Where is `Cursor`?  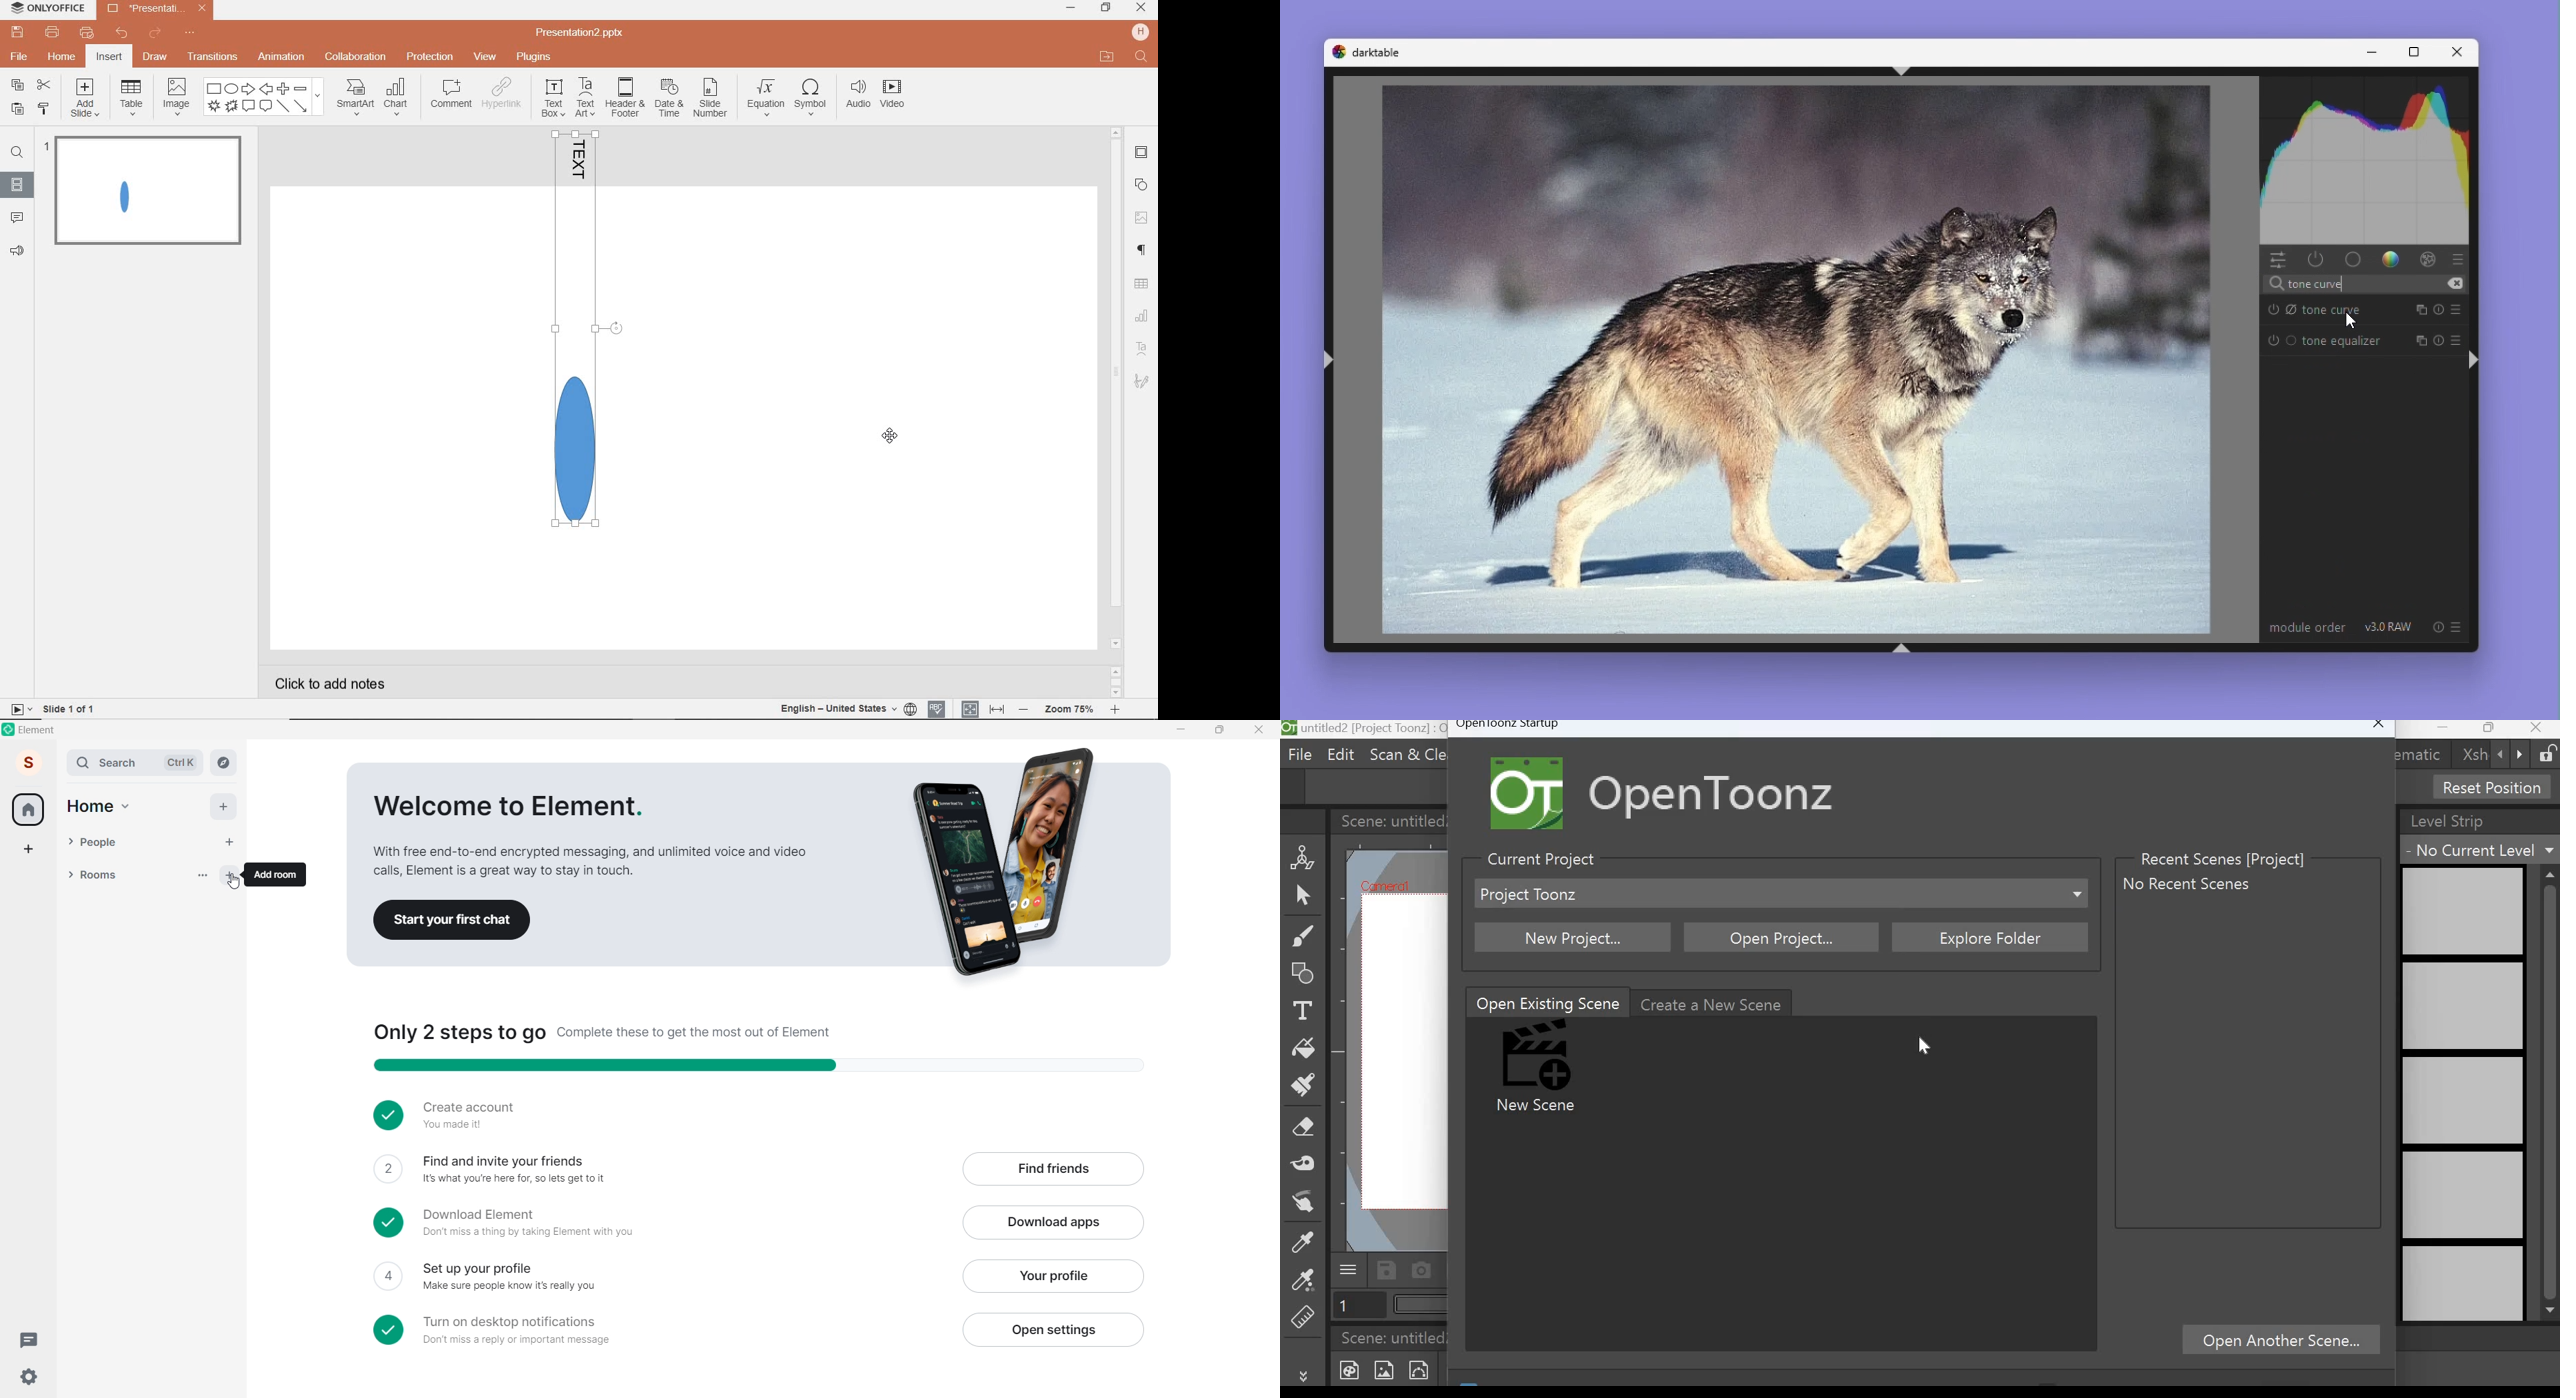
Cursor is located at coordinates (1927, 1045).